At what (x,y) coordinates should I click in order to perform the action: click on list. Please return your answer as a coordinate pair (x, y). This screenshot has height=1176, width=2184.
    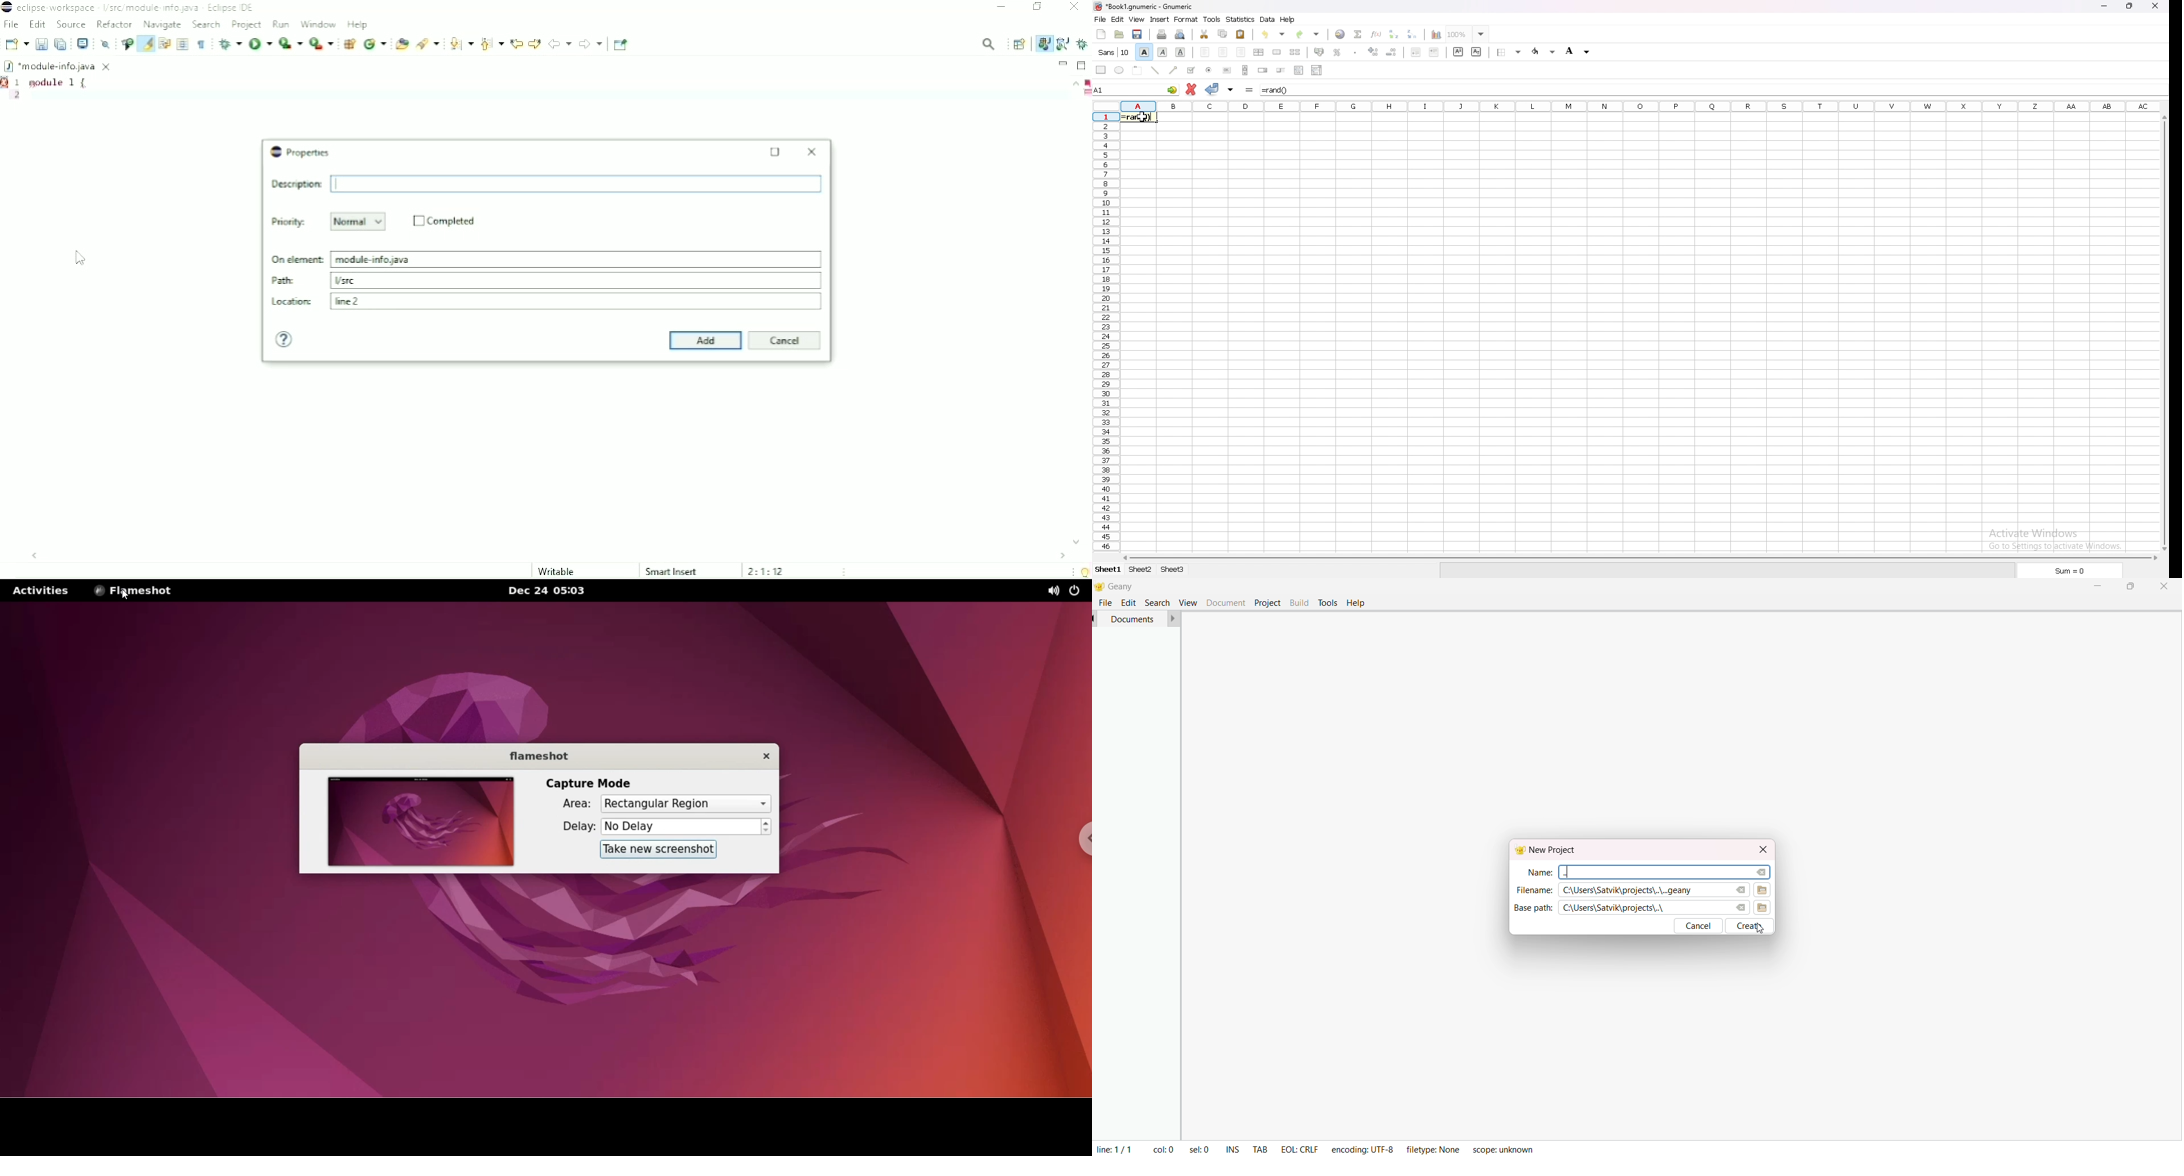
    Looking at the image, I should click on (1300, 70).